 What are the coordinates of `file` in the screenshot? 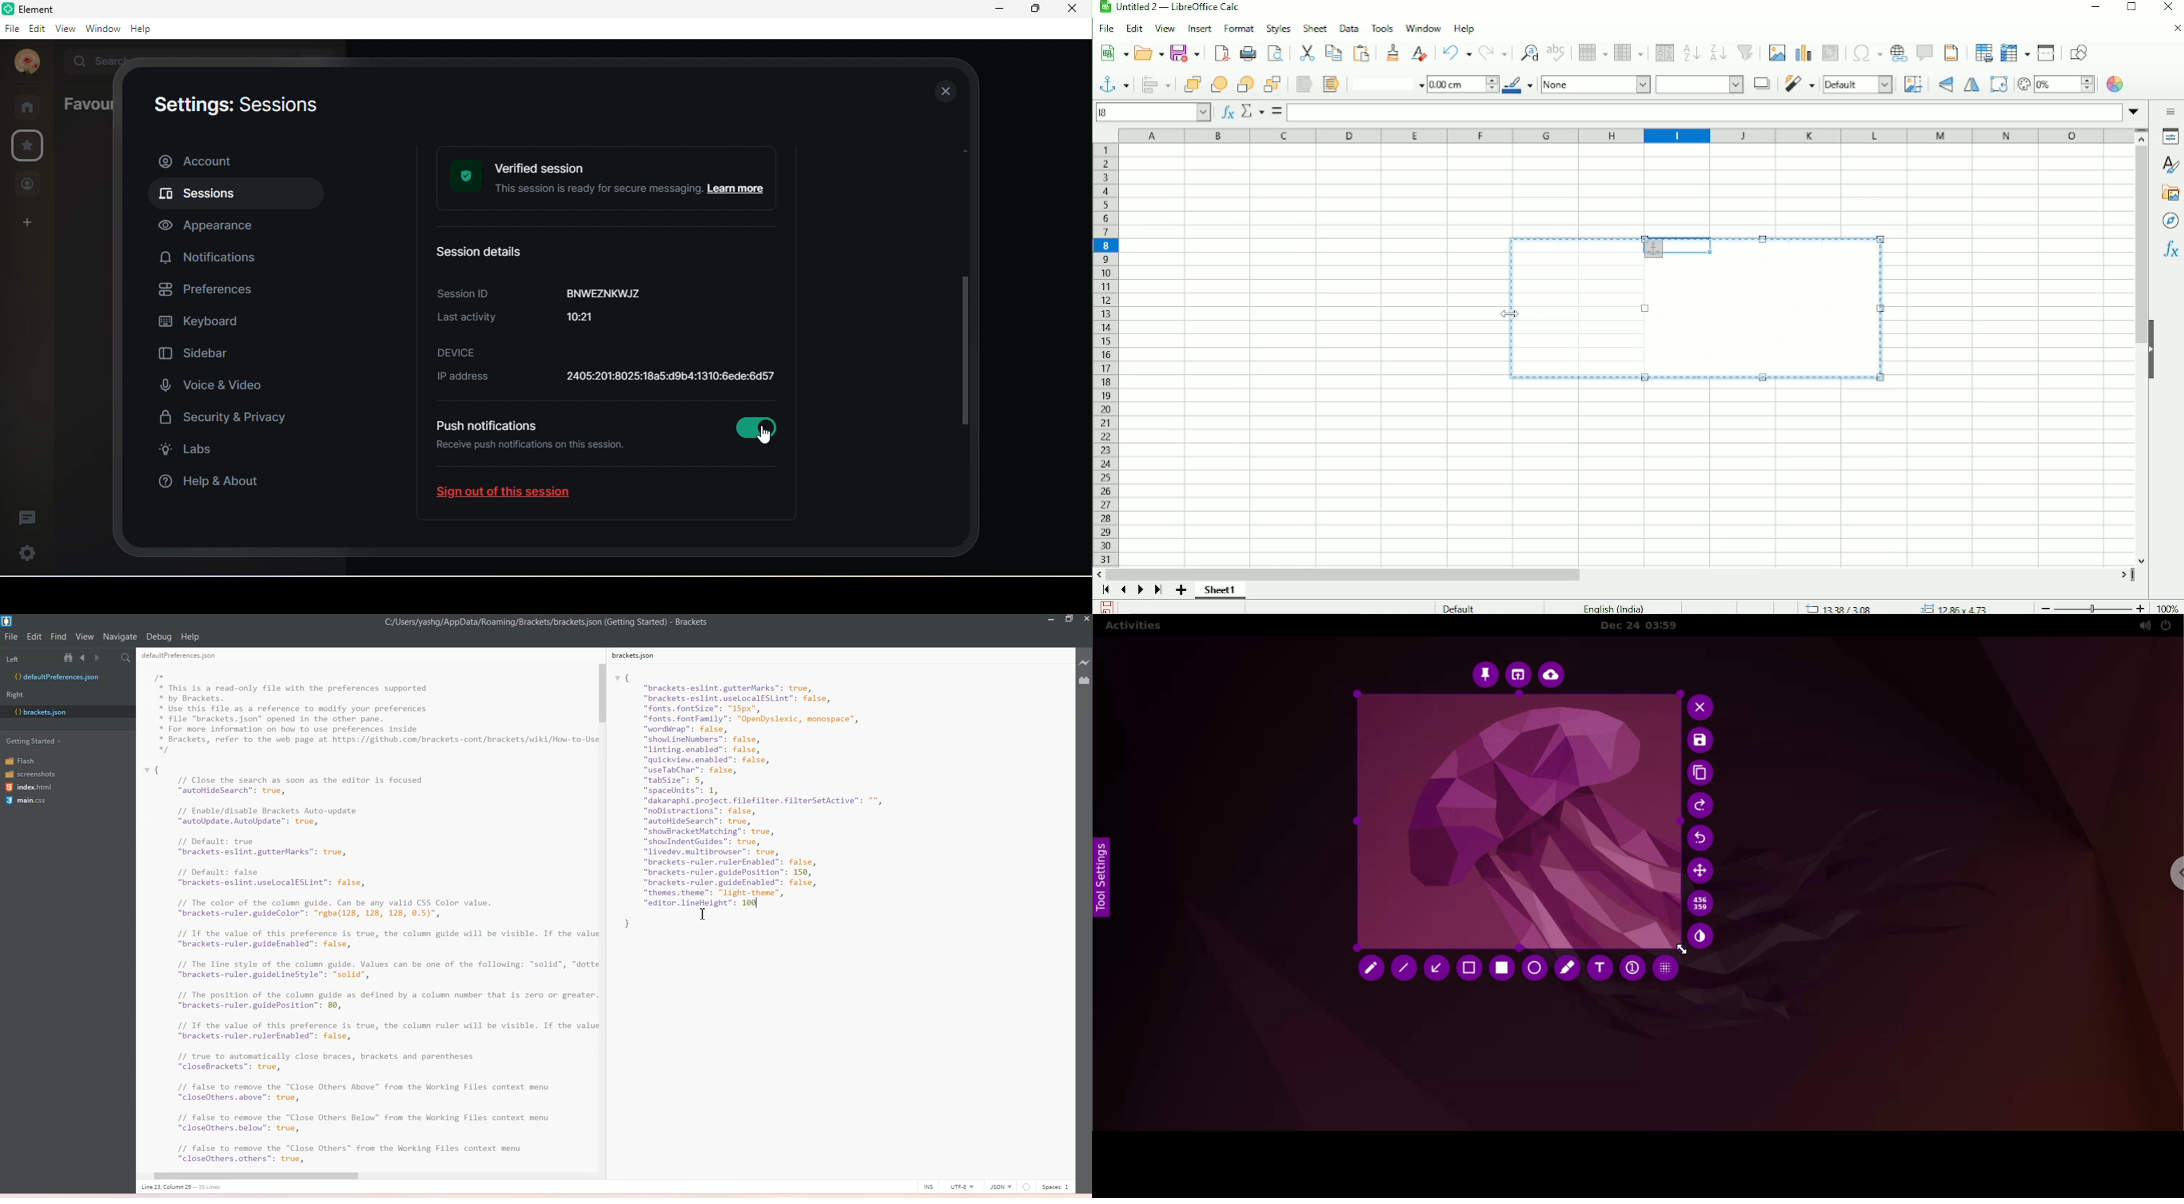 It's located at (11, 30).